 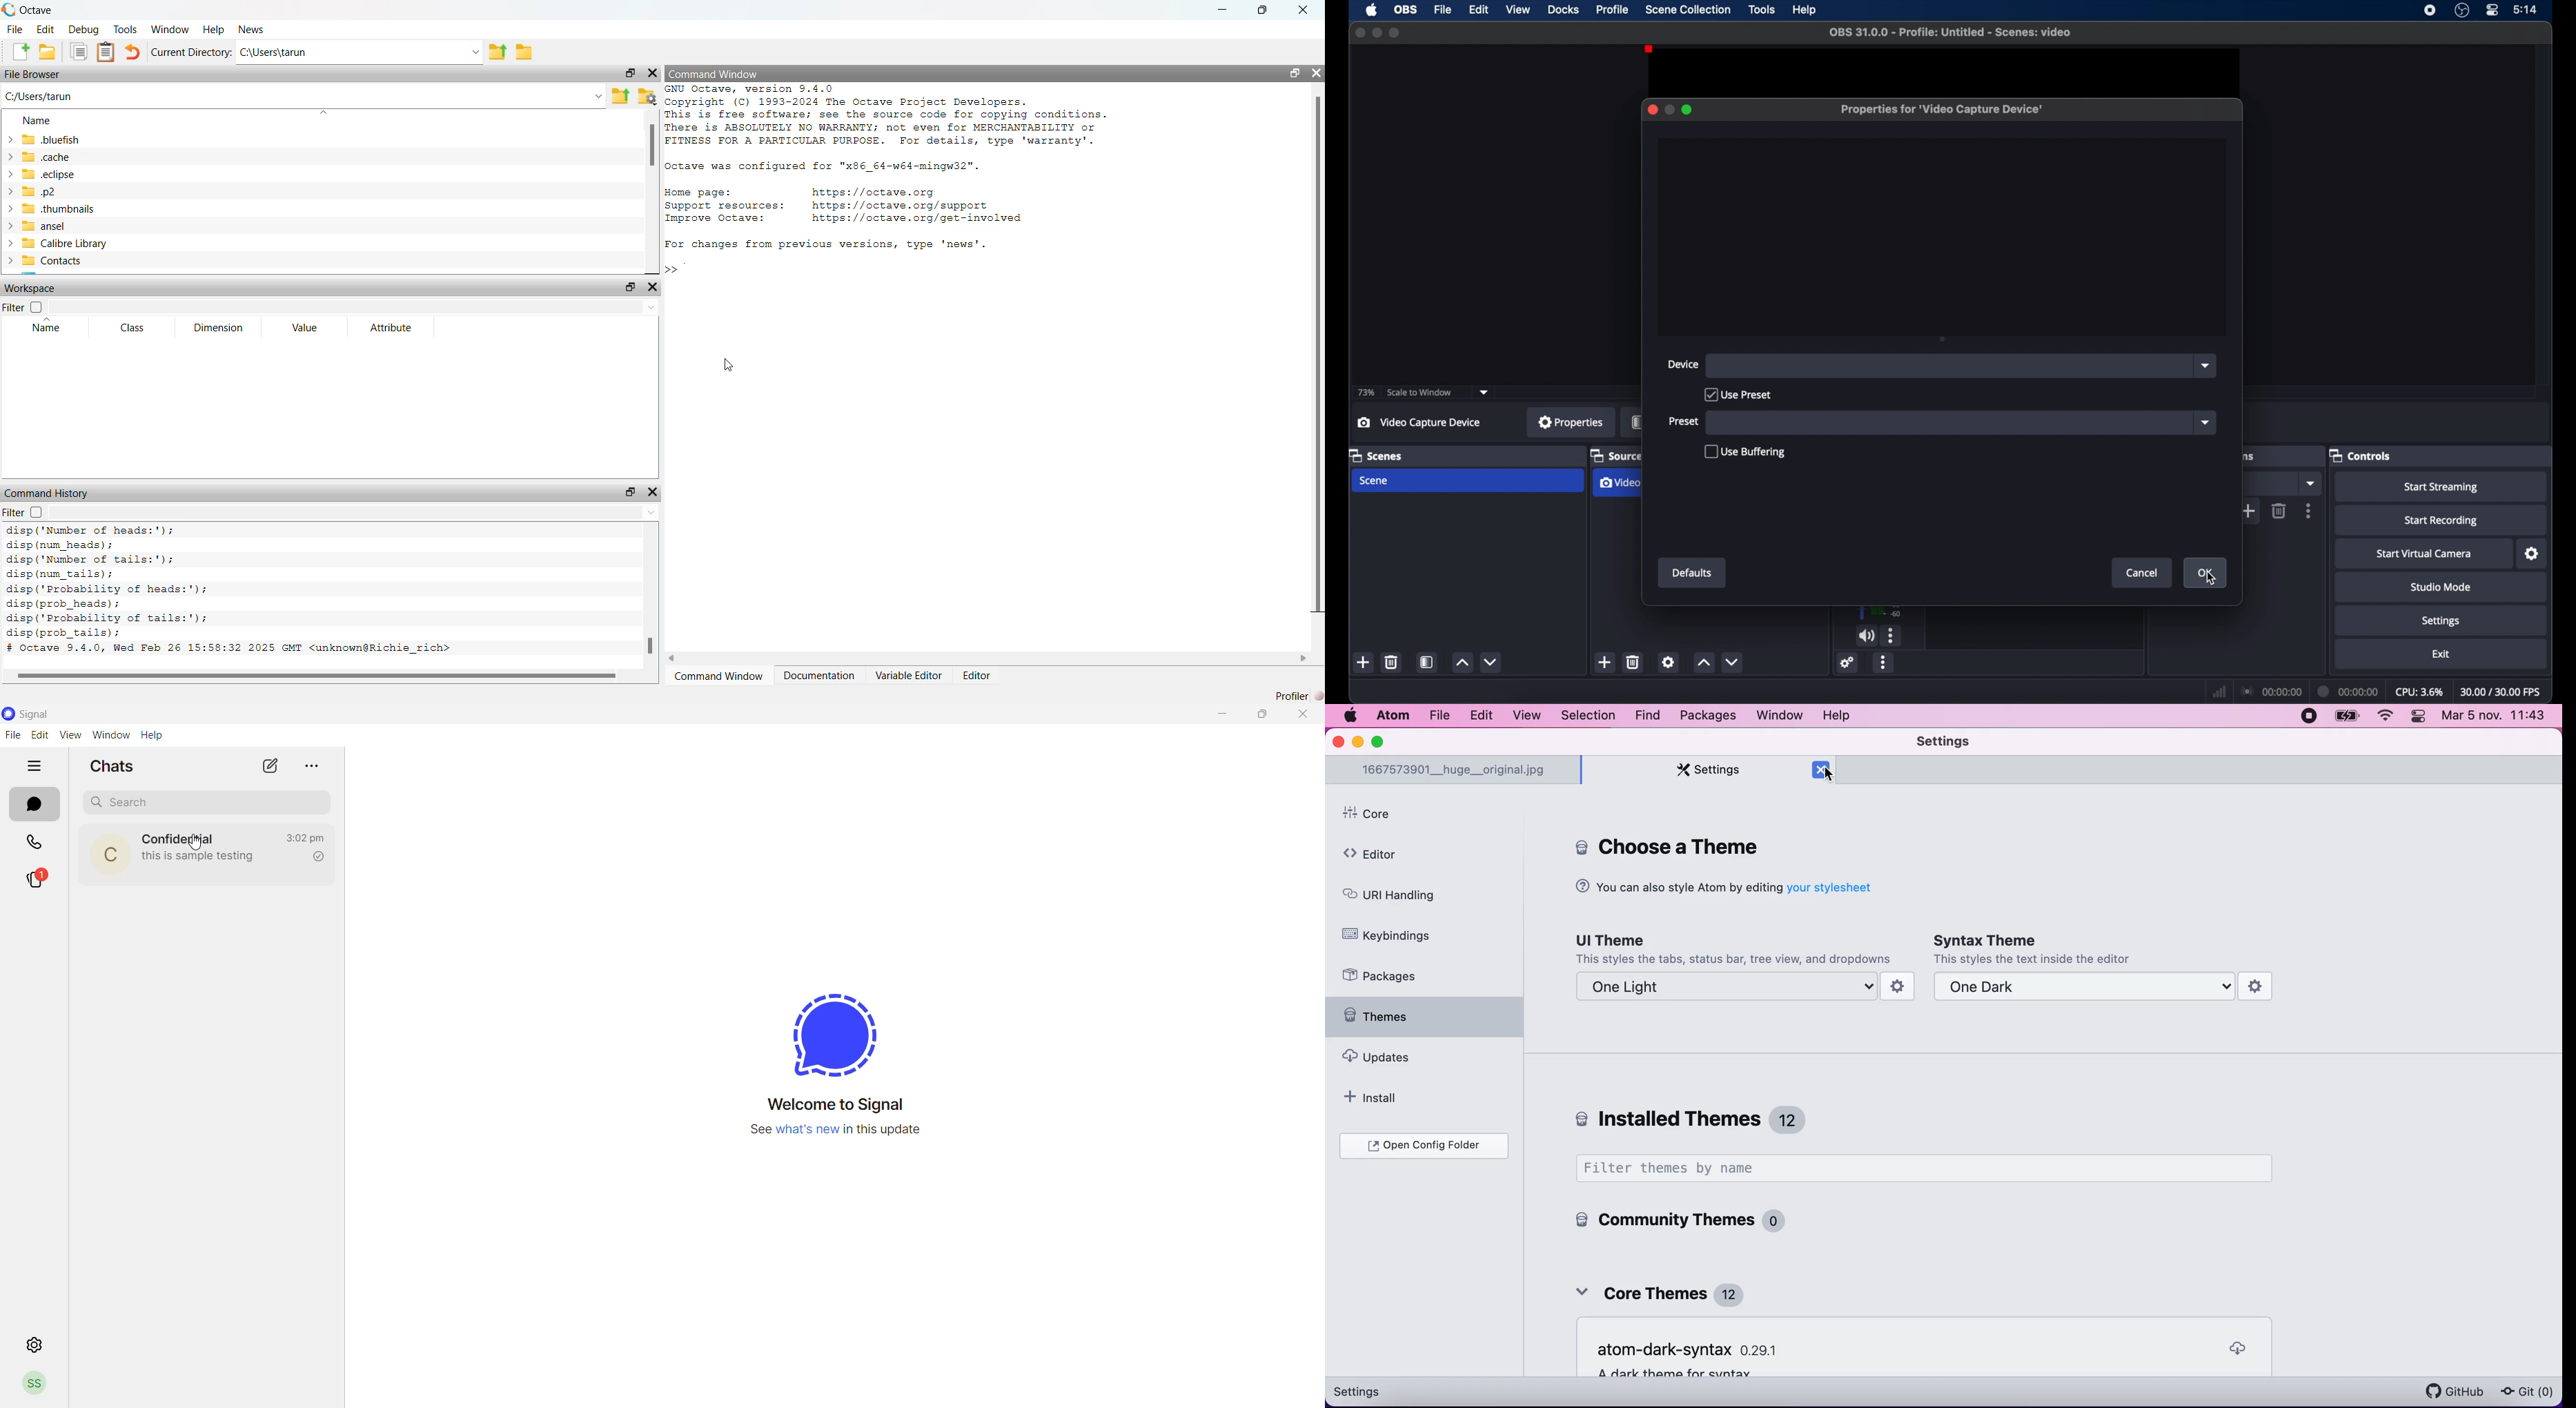 I want to click on decrement, so click(x=1492, y=662).